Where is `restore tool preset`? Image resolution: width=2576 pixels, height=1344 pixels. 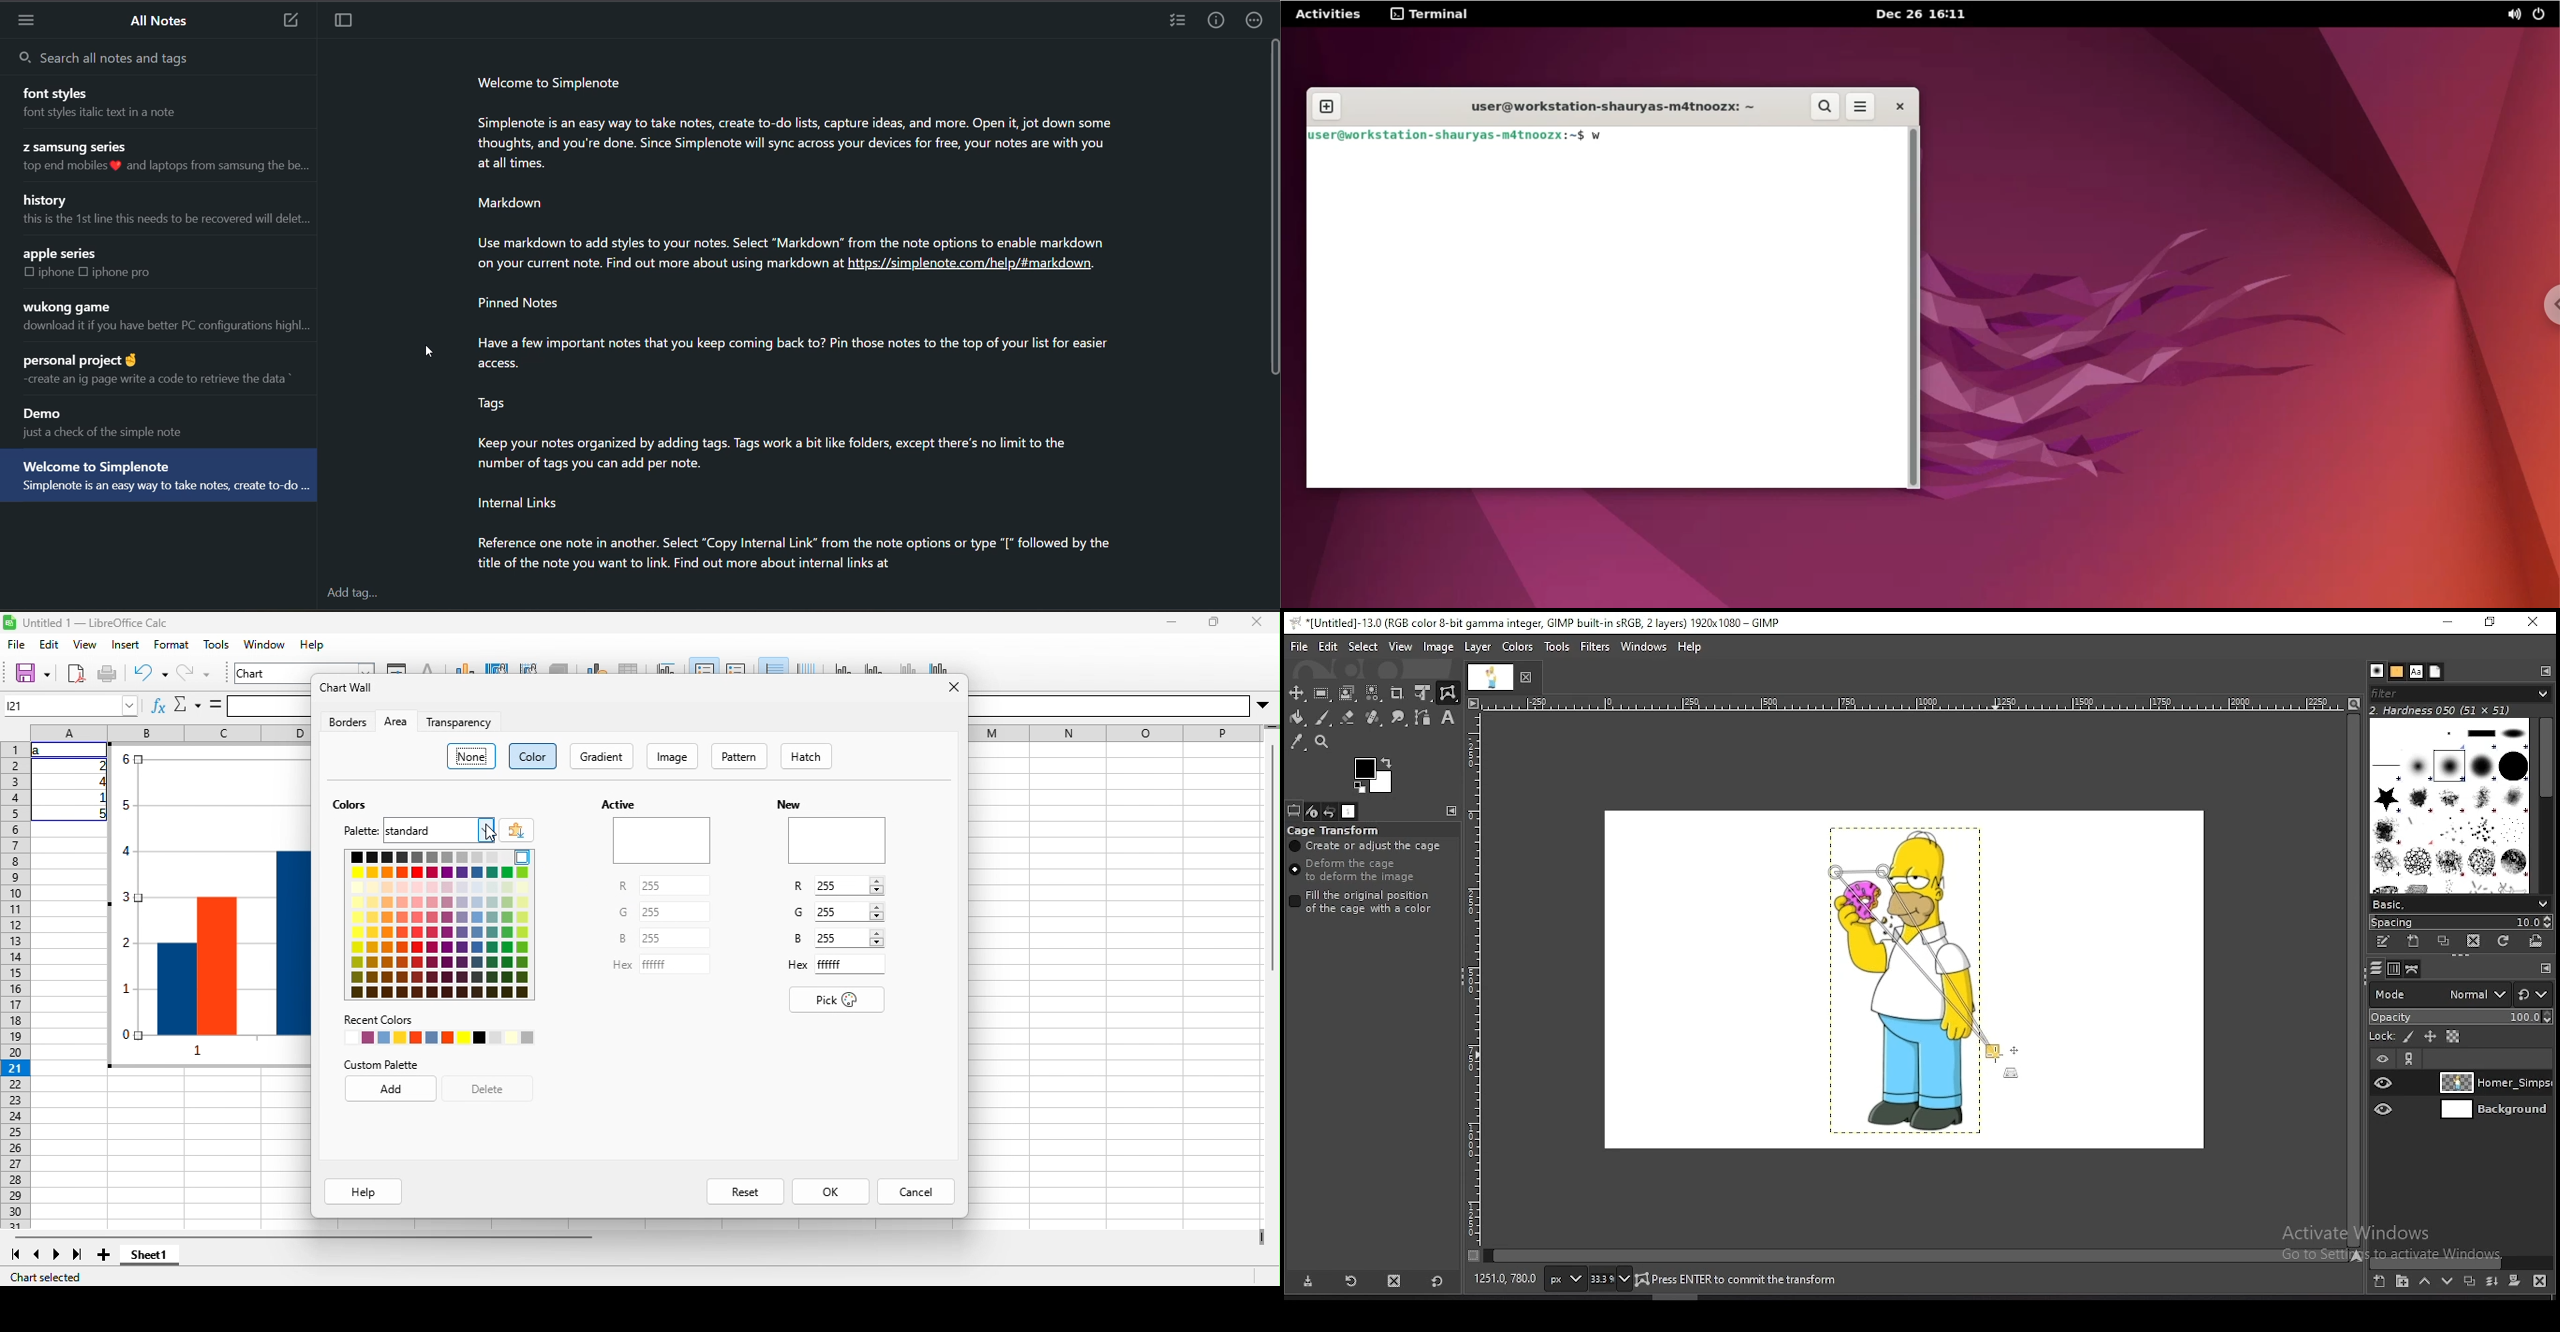
restore tool preset is located at coordinates (1352, 1282).